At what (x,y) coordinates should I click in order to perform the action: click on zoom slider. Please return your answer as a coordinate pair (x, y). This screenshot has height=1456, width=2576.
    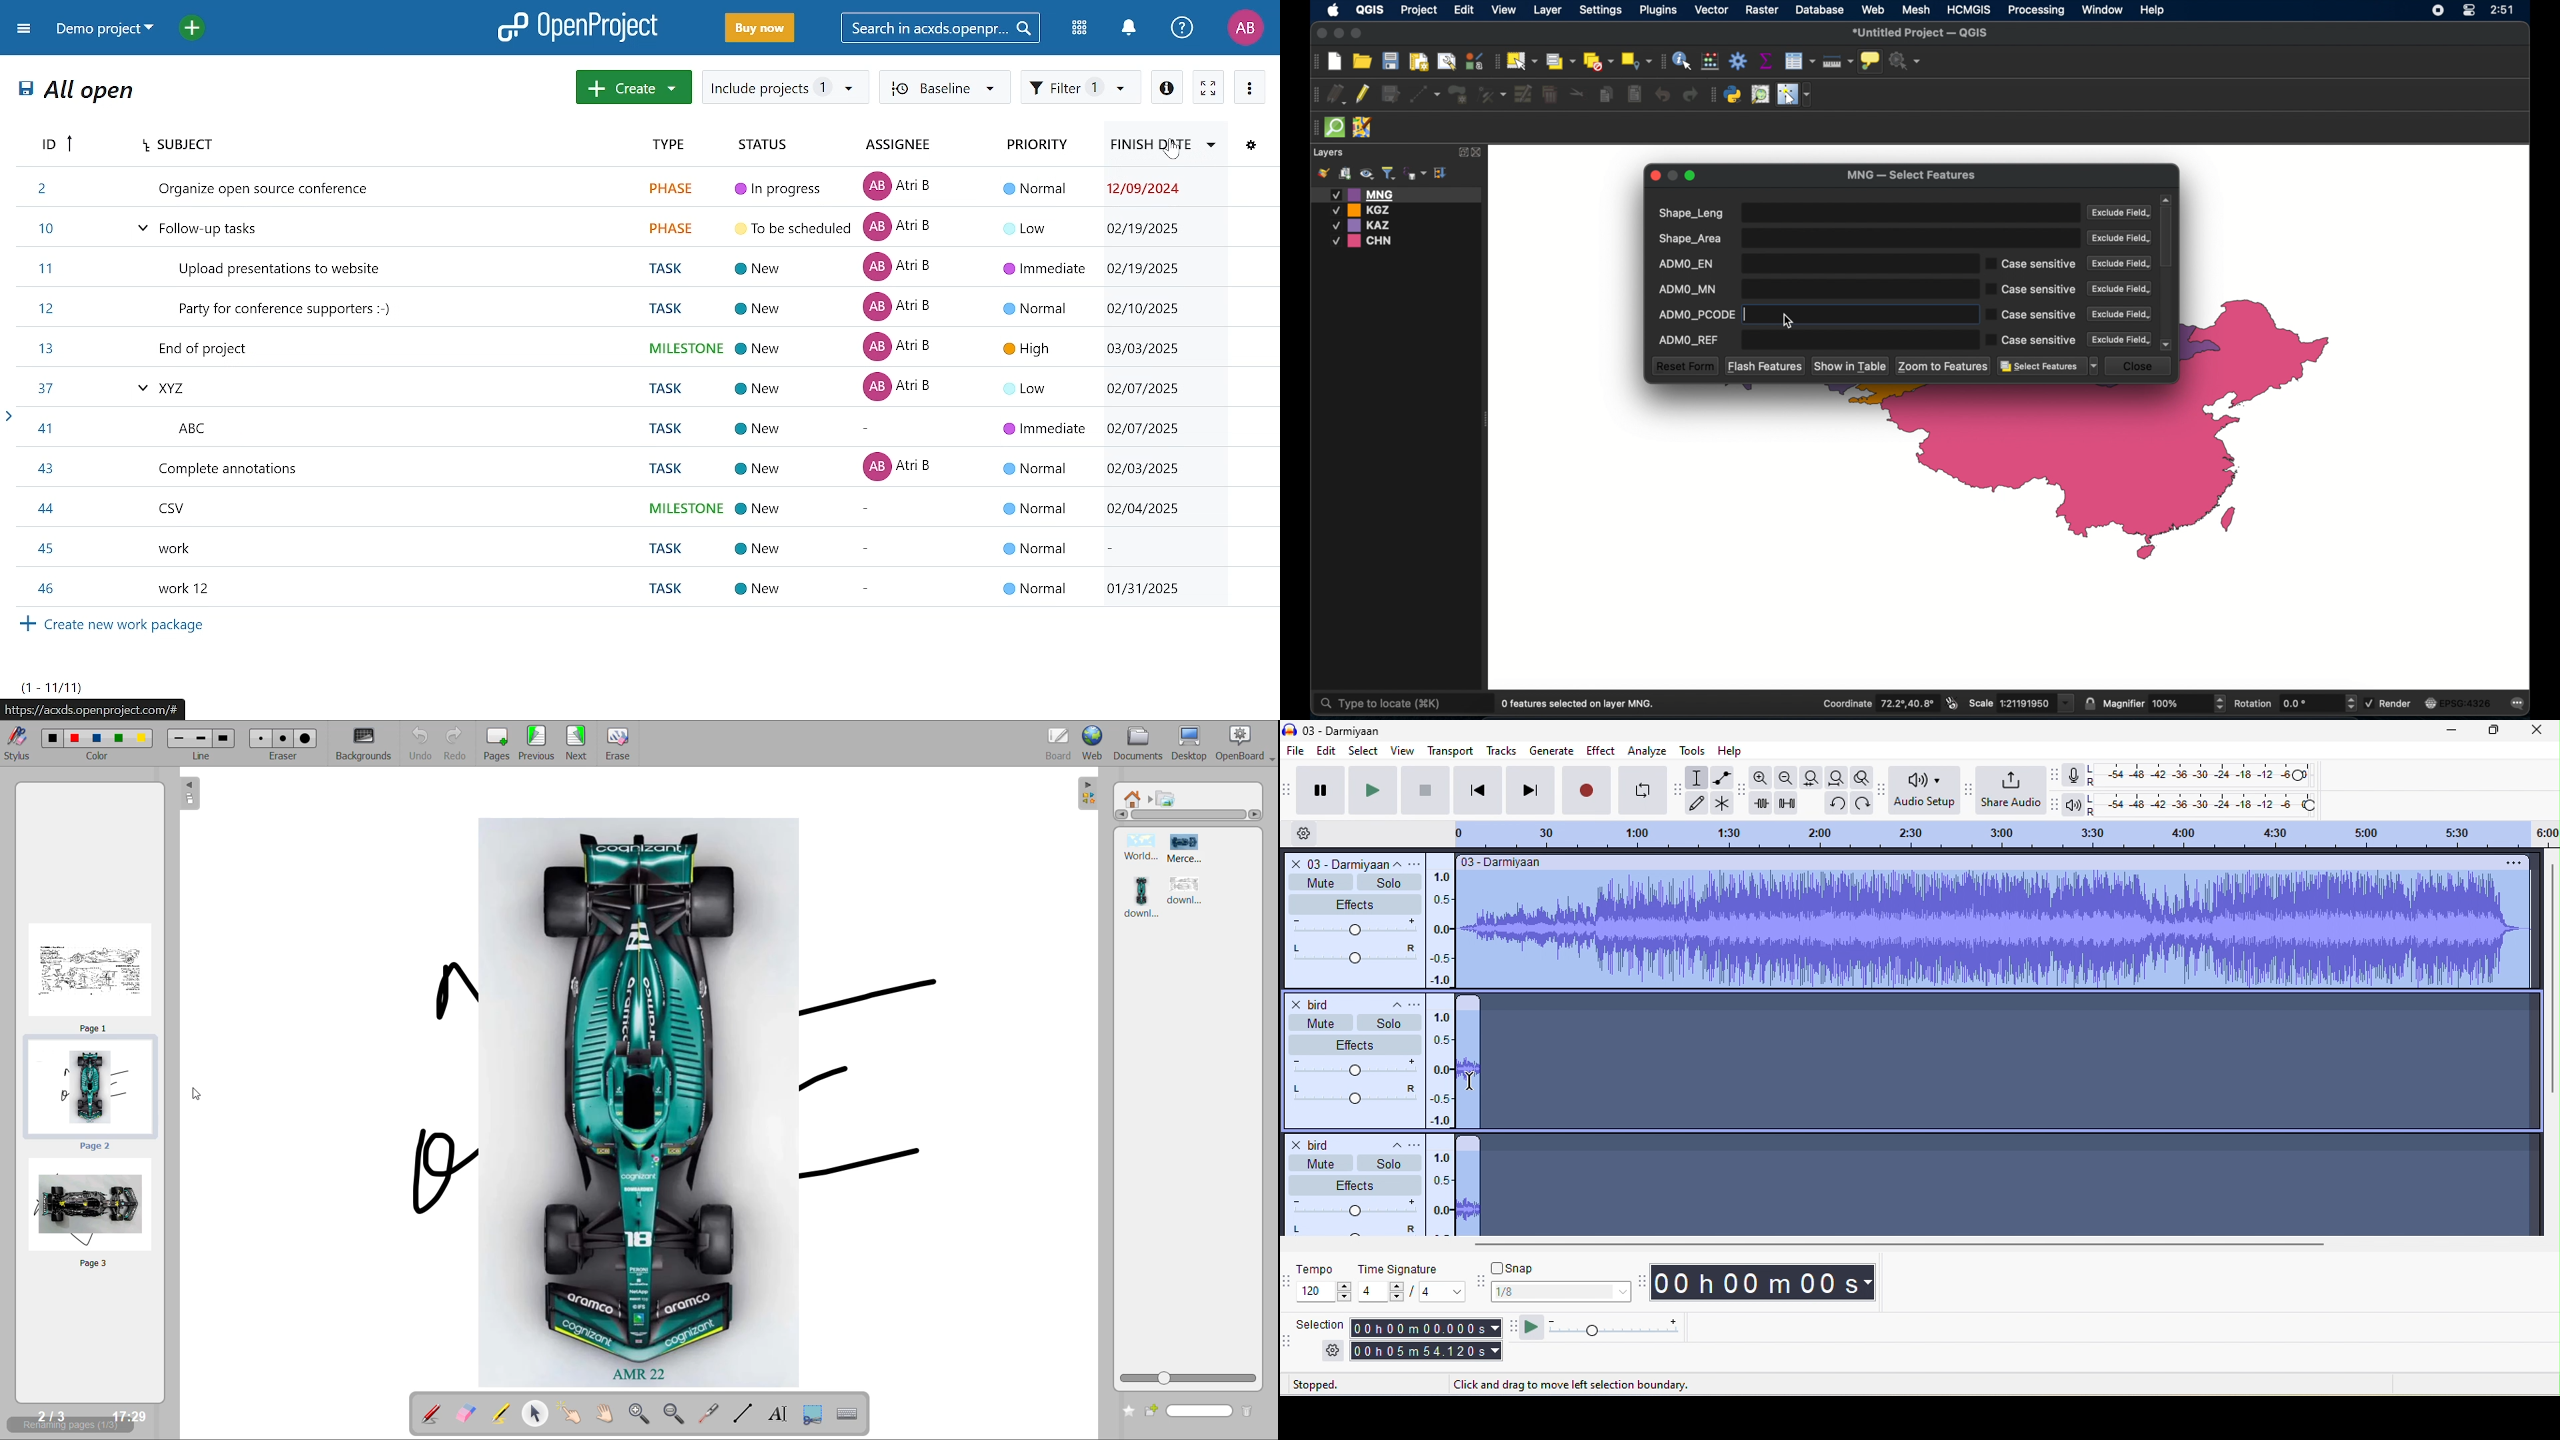
    Looking at the image, I should click on (1188, 1377).